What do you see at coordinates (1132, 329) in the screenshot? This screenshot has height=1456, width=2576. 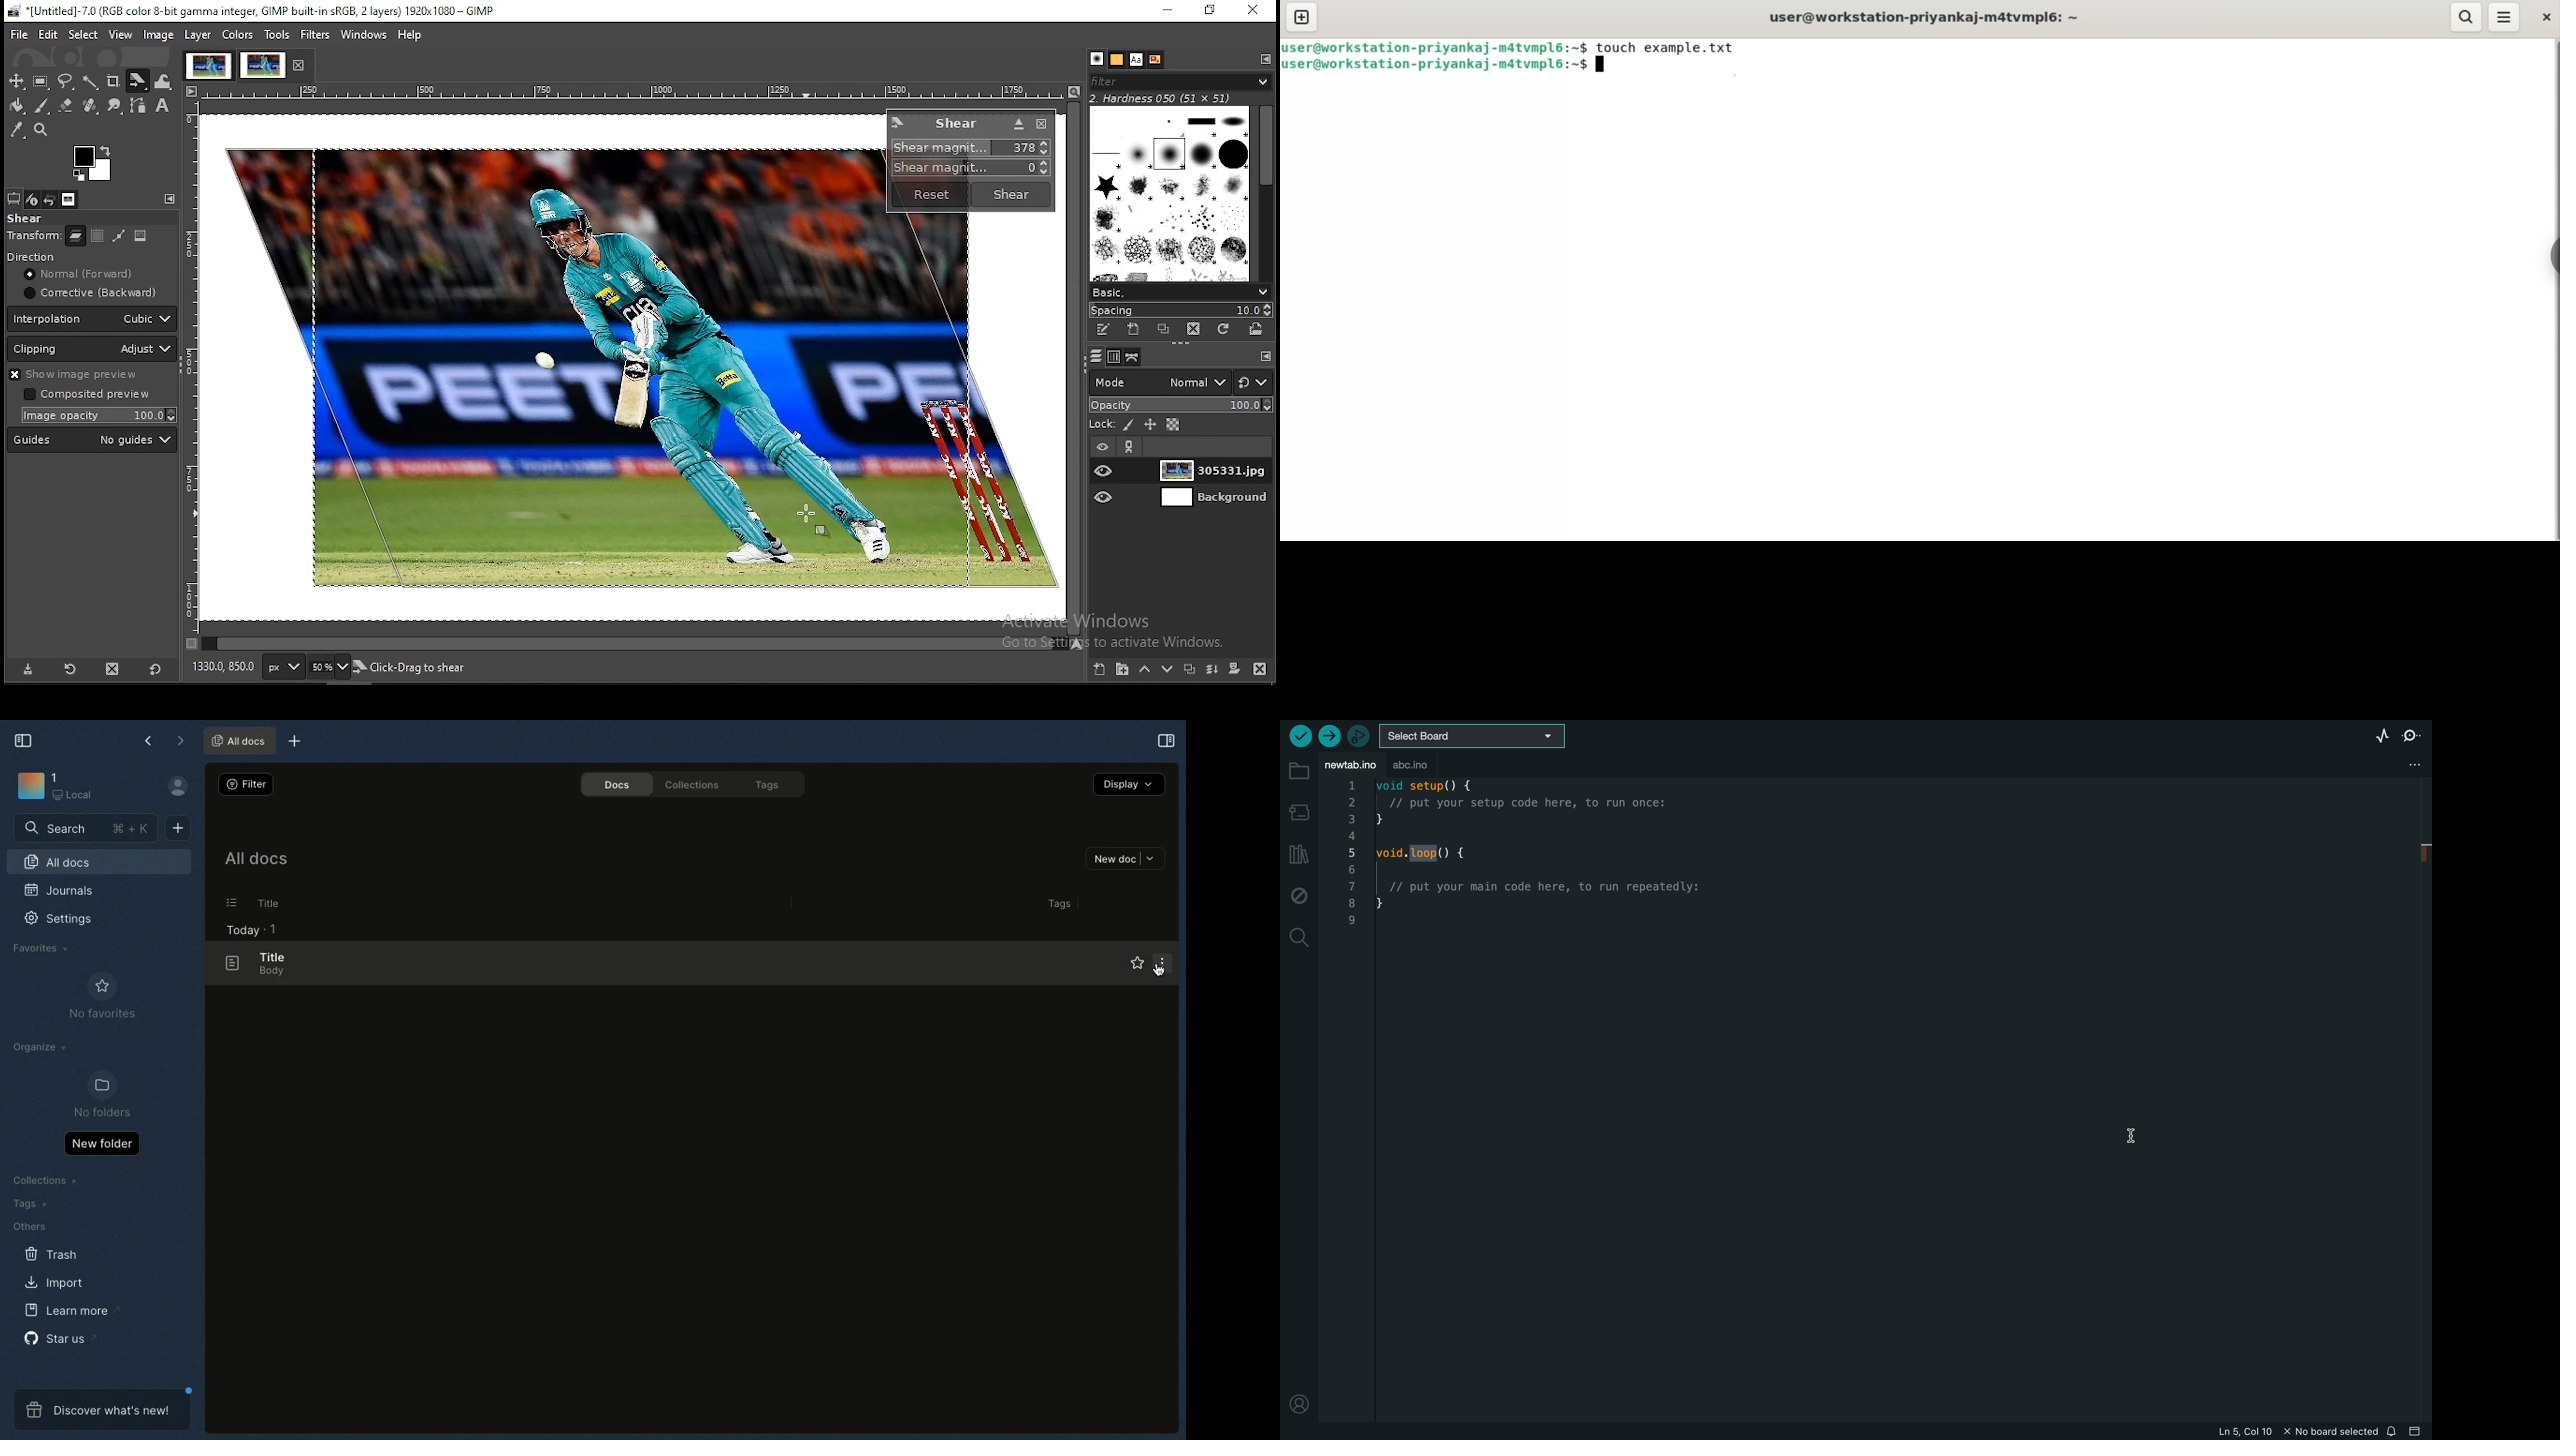 I see `create a new brush` at bounding box center [1132, 329].